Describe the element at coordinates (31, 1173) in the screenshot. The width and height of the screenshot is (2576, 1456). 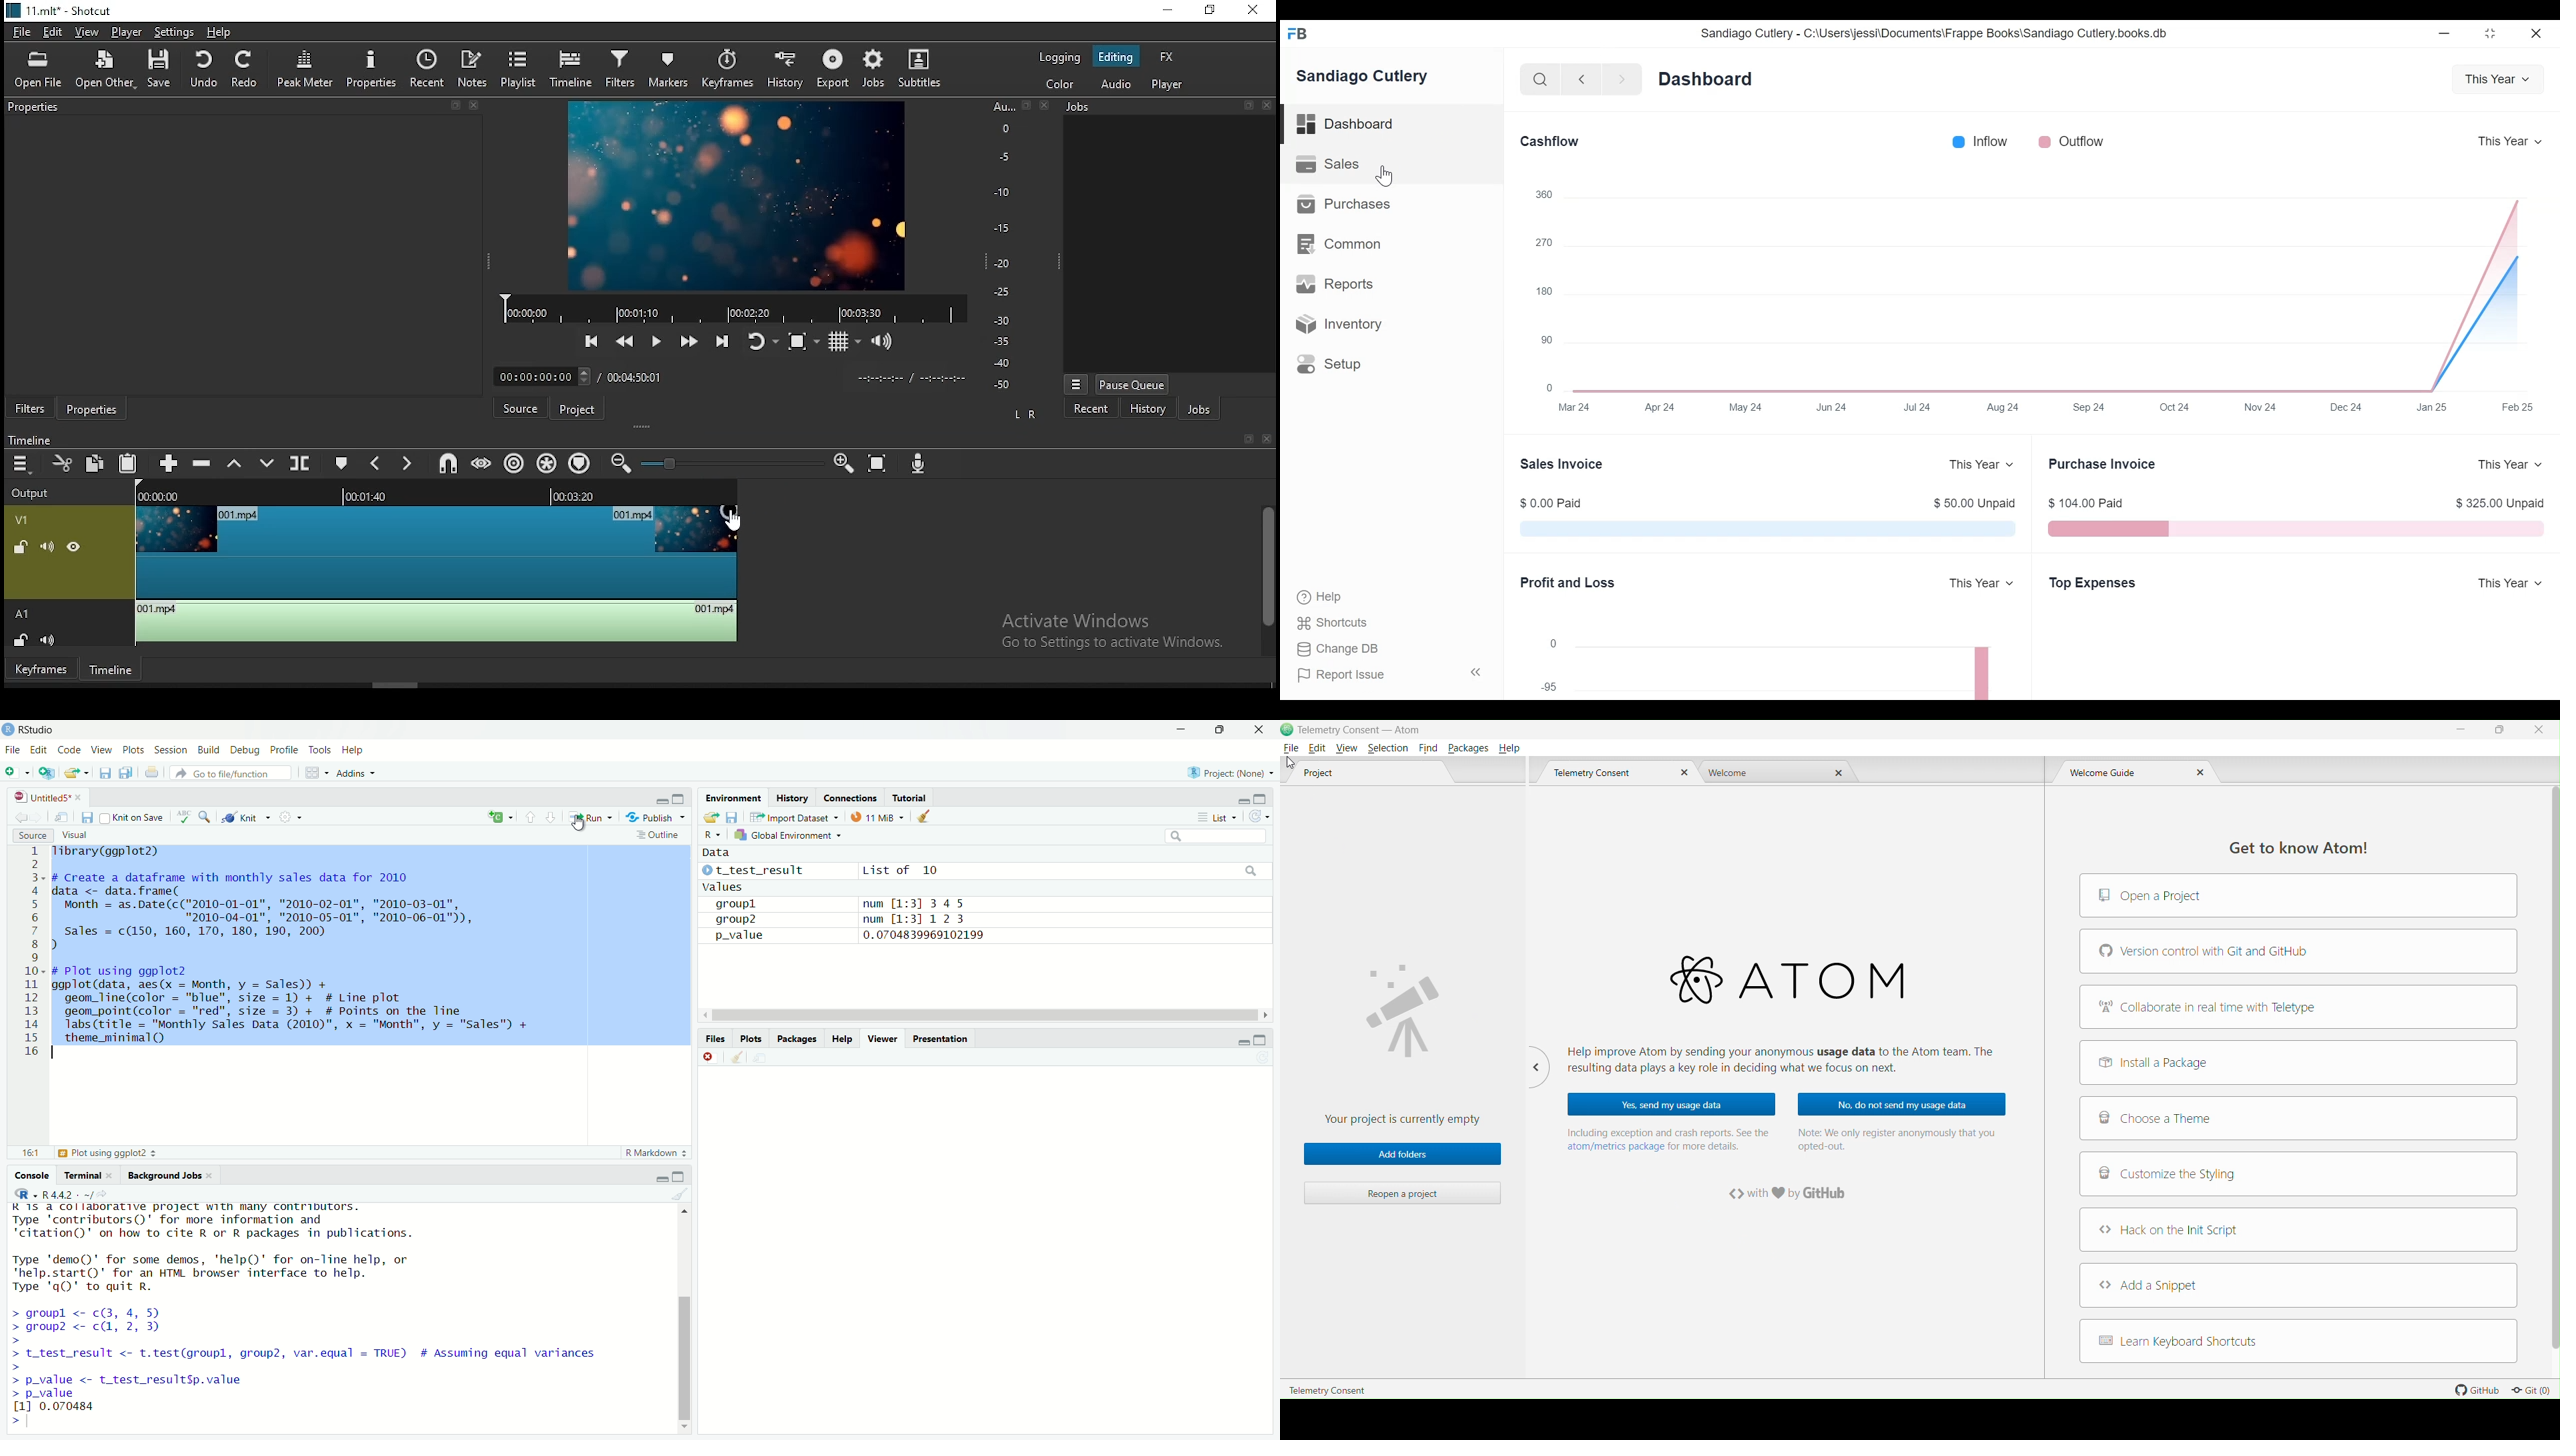
I see `Console` at that location.